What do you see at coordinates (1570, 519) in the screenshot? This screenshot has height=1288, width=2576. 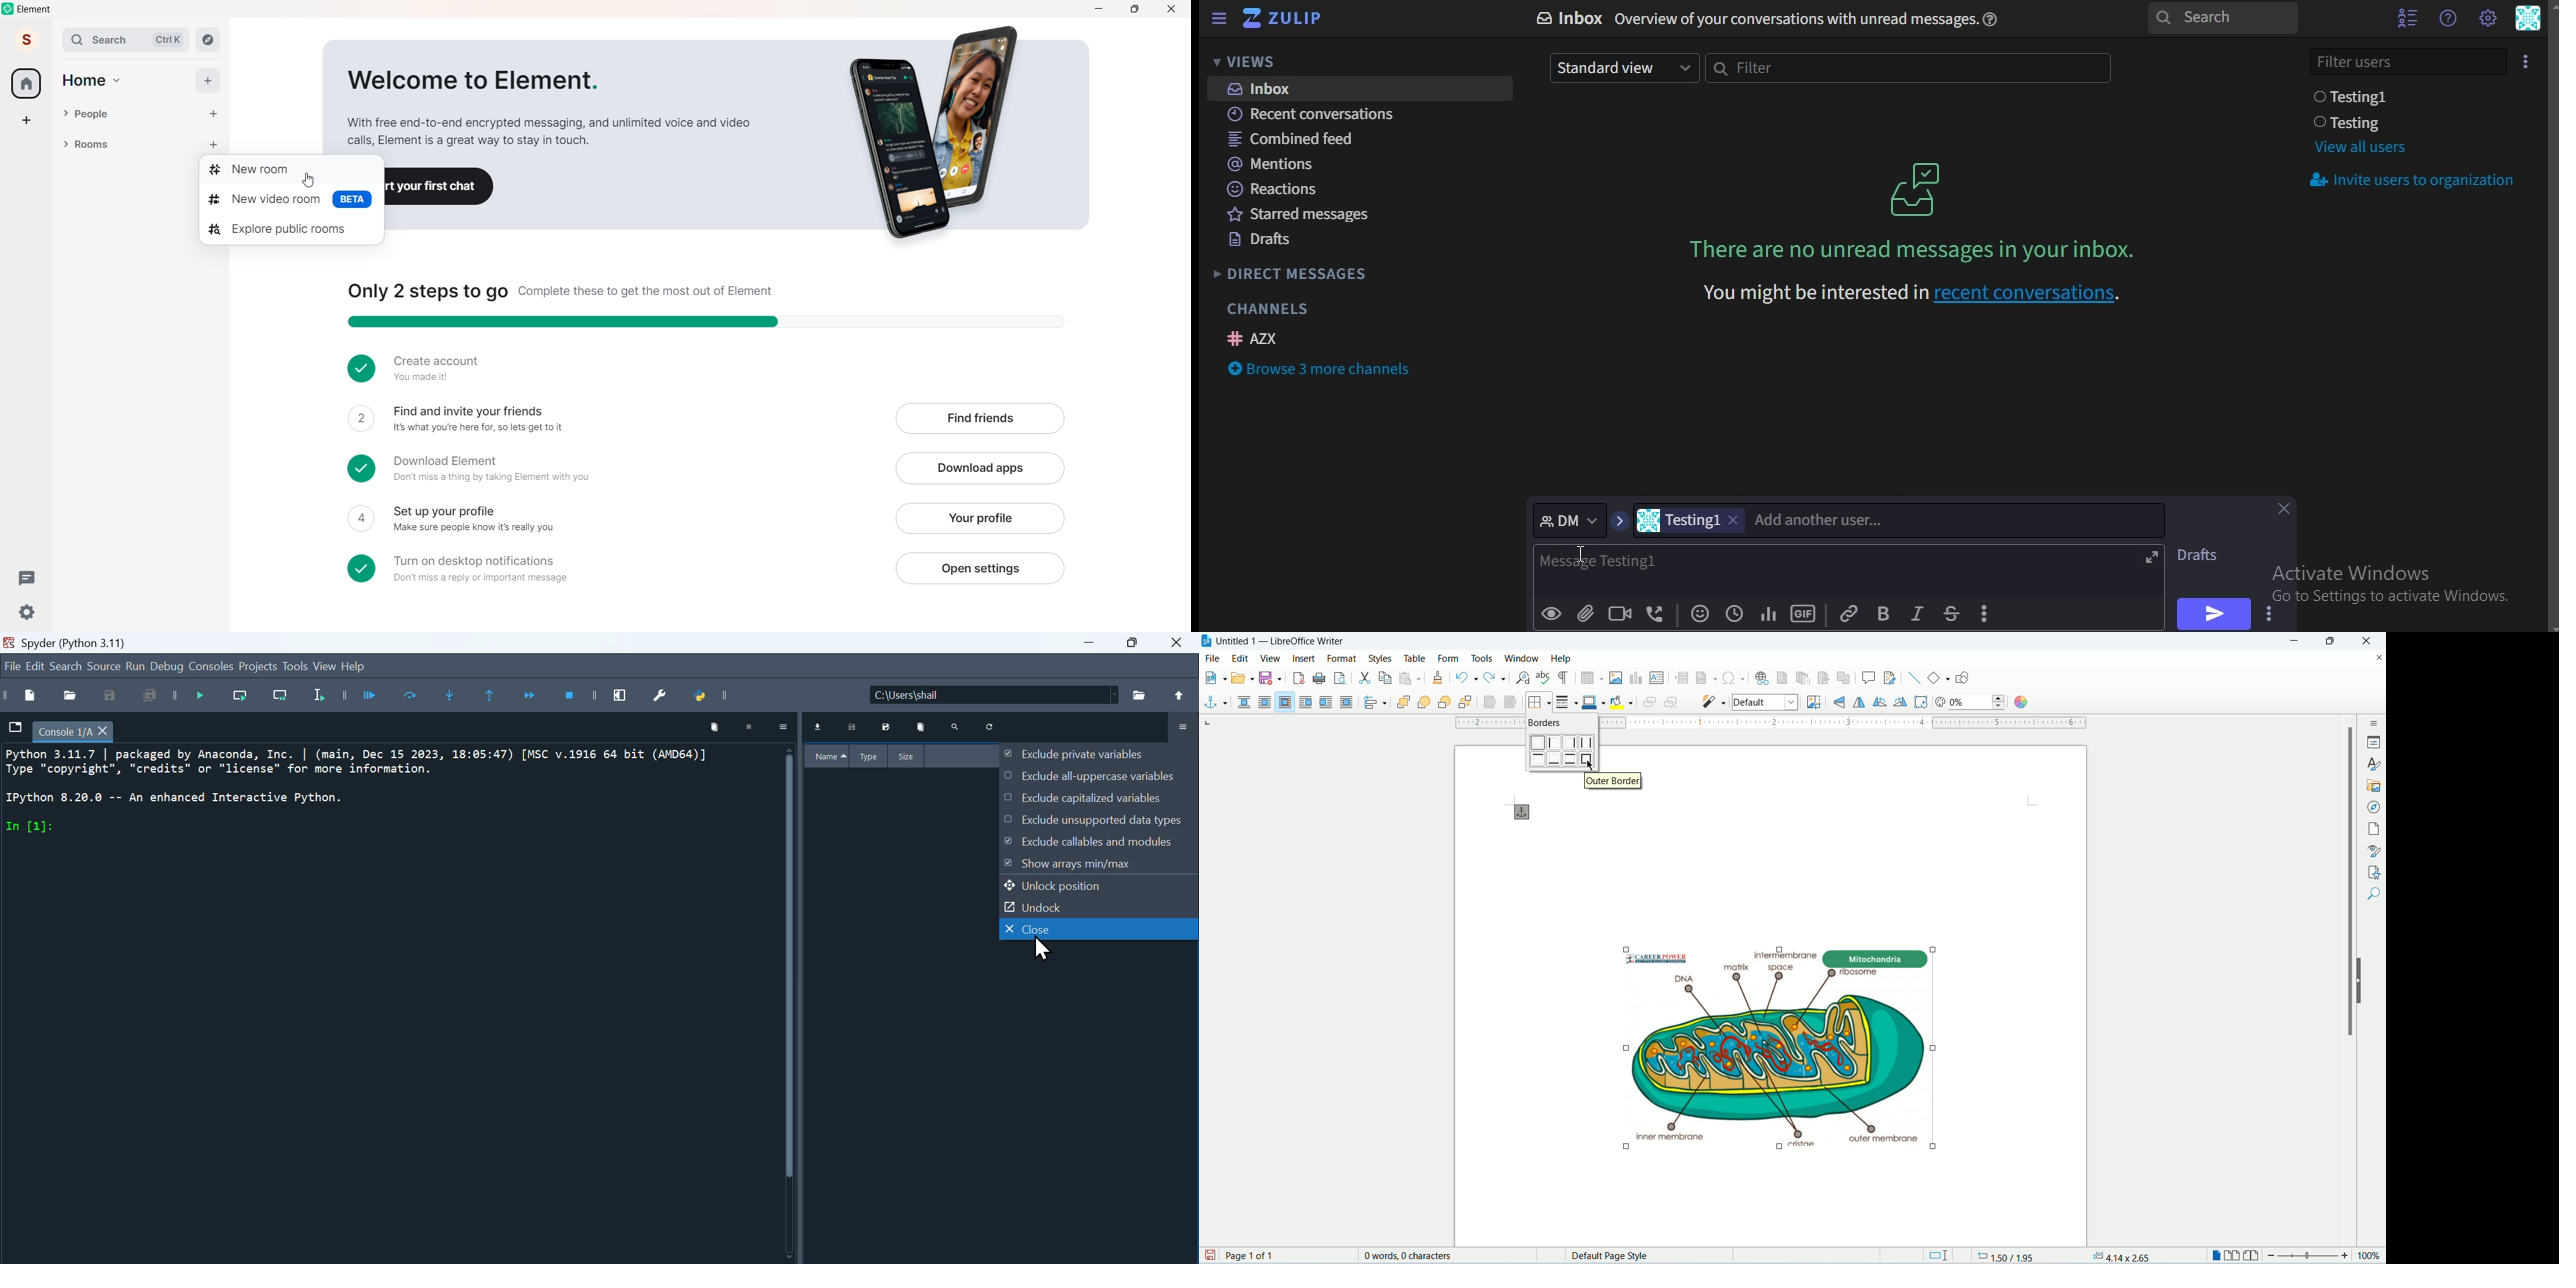 I see `DM` at bounding box center [1570, 519].